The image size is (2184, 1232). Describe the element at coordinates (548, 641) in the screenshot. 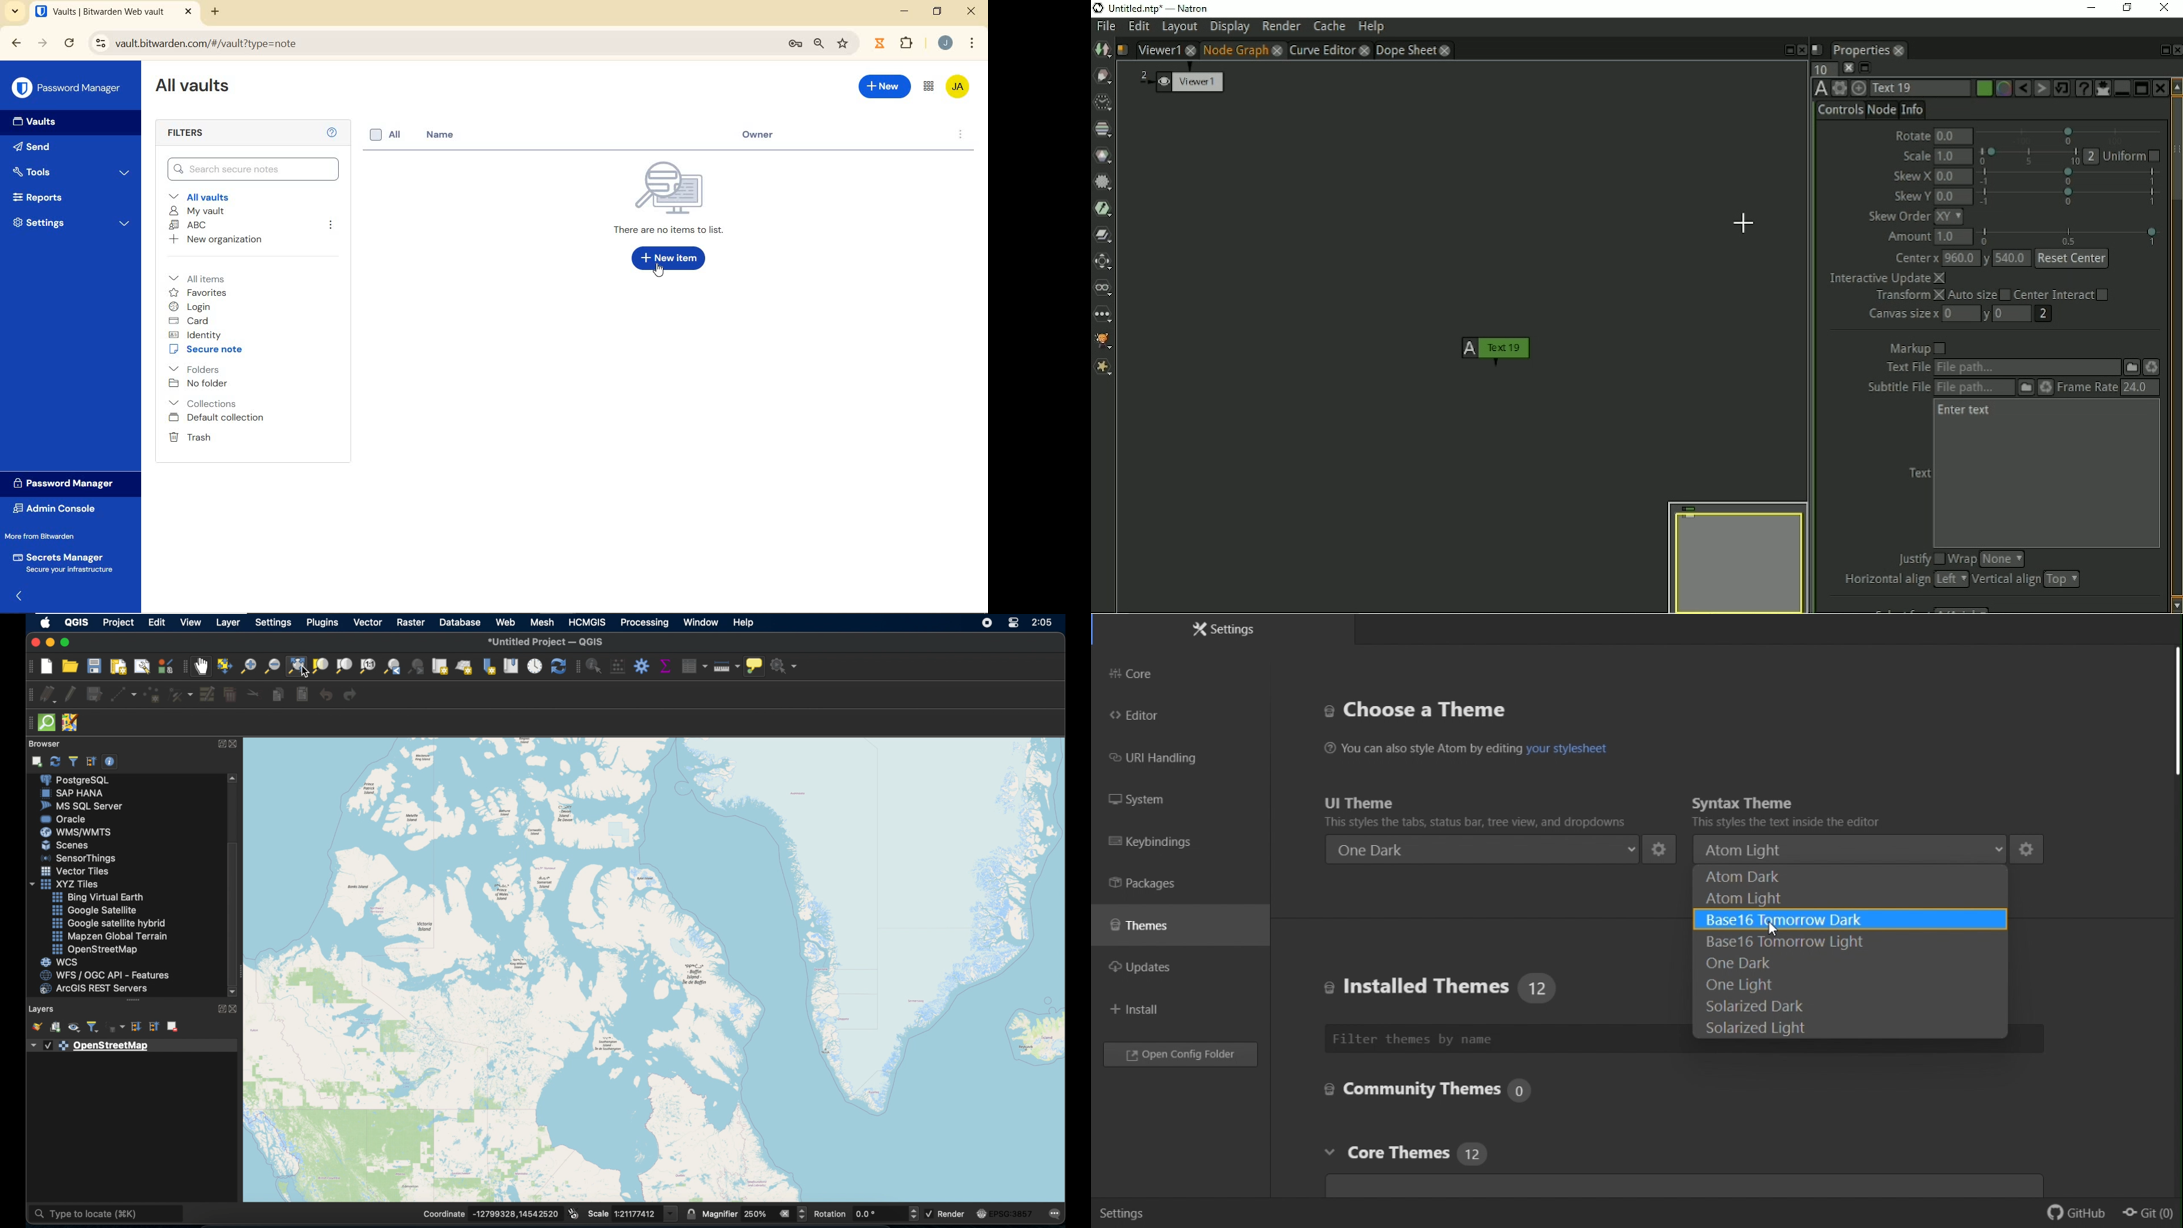

I see `untitled project - QGIS` at that location.